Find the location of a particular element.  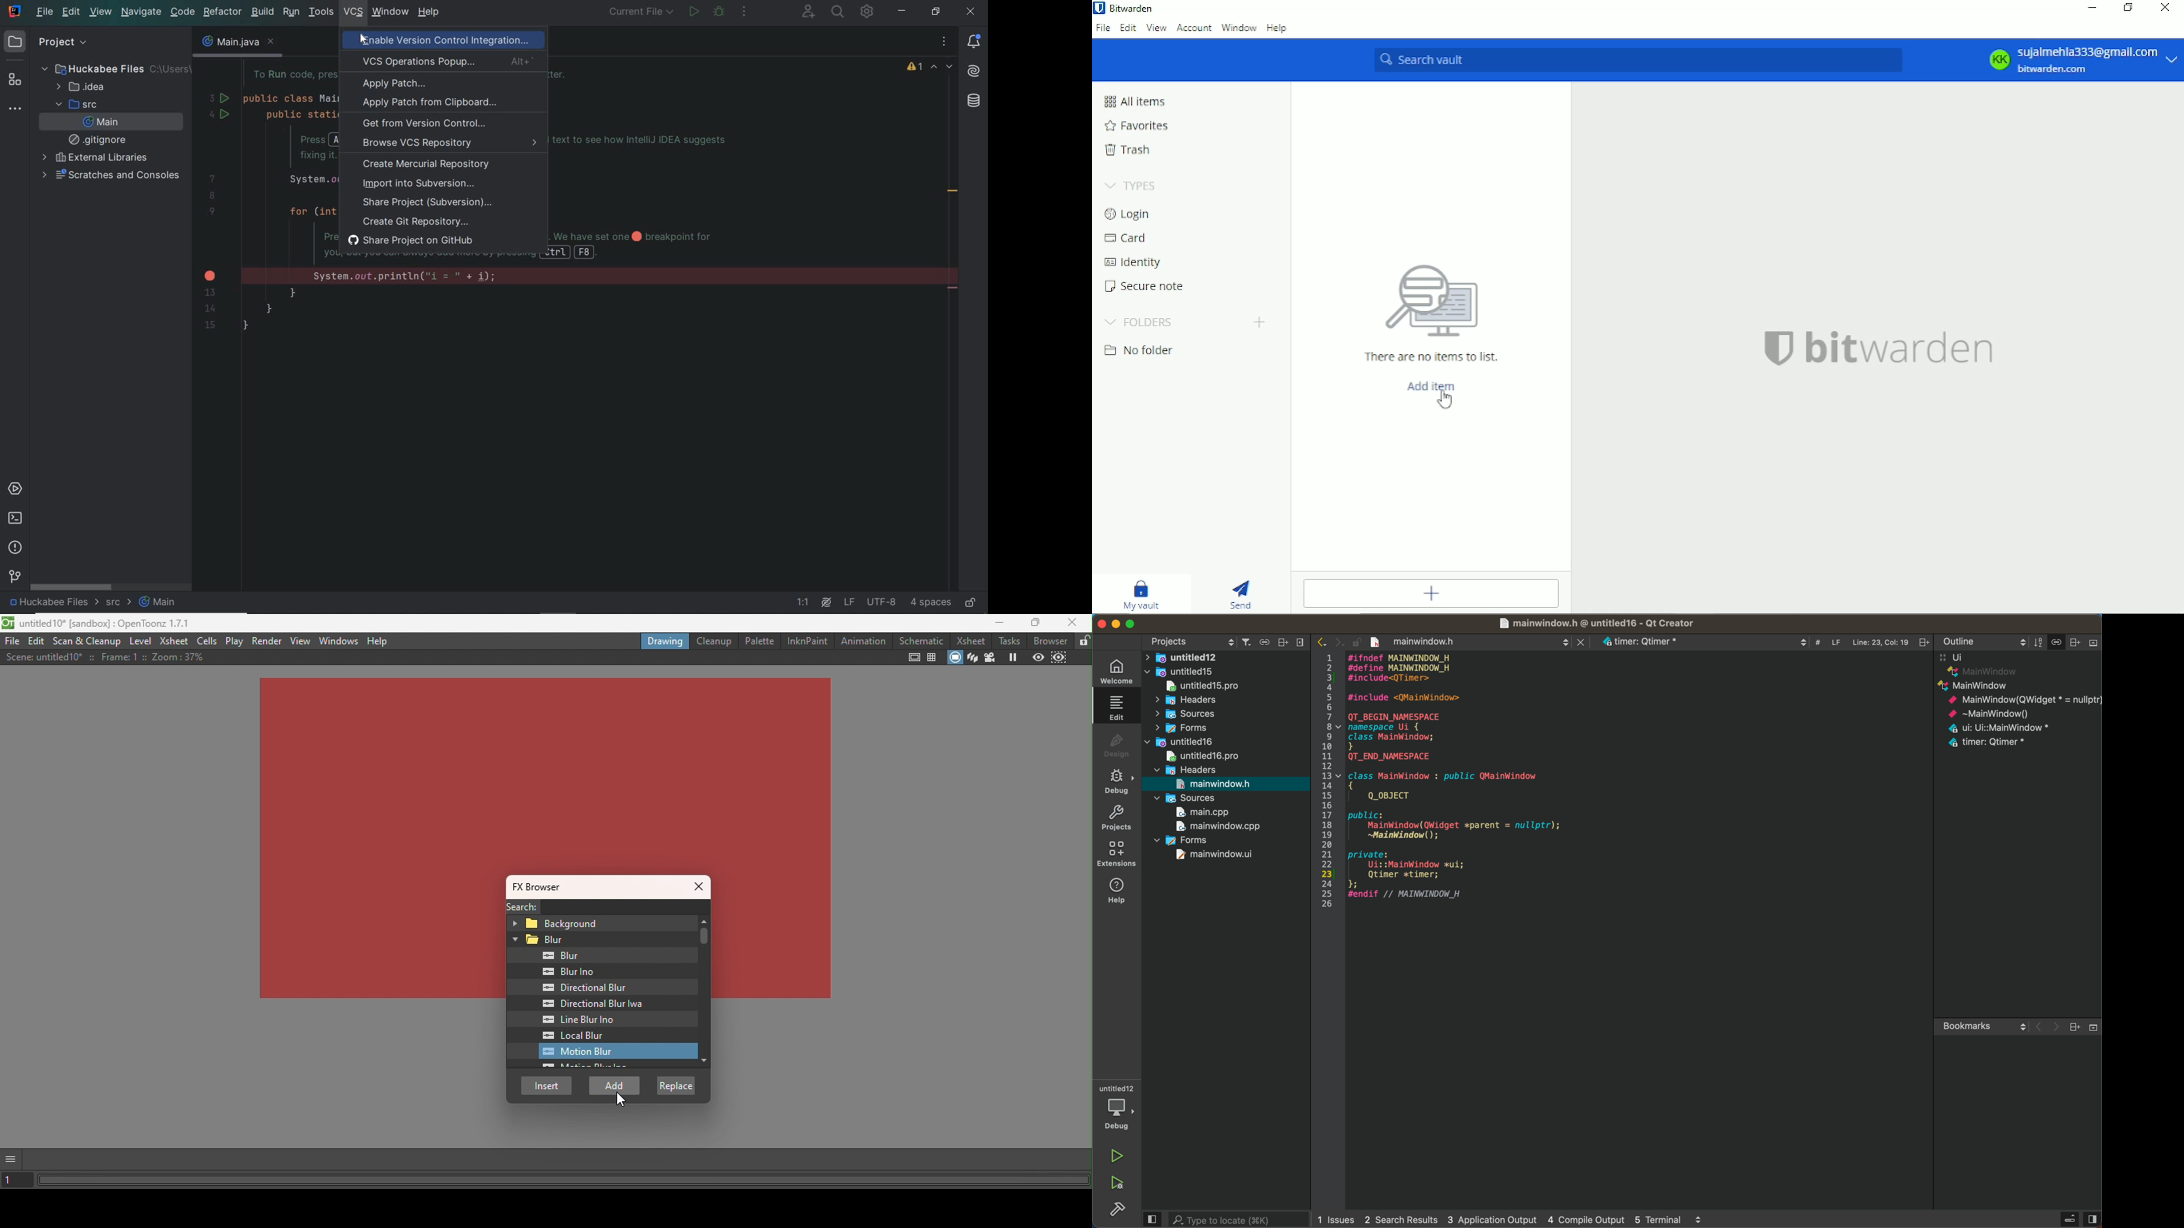

GUI show/hide is located at coordinates (11, 1160).